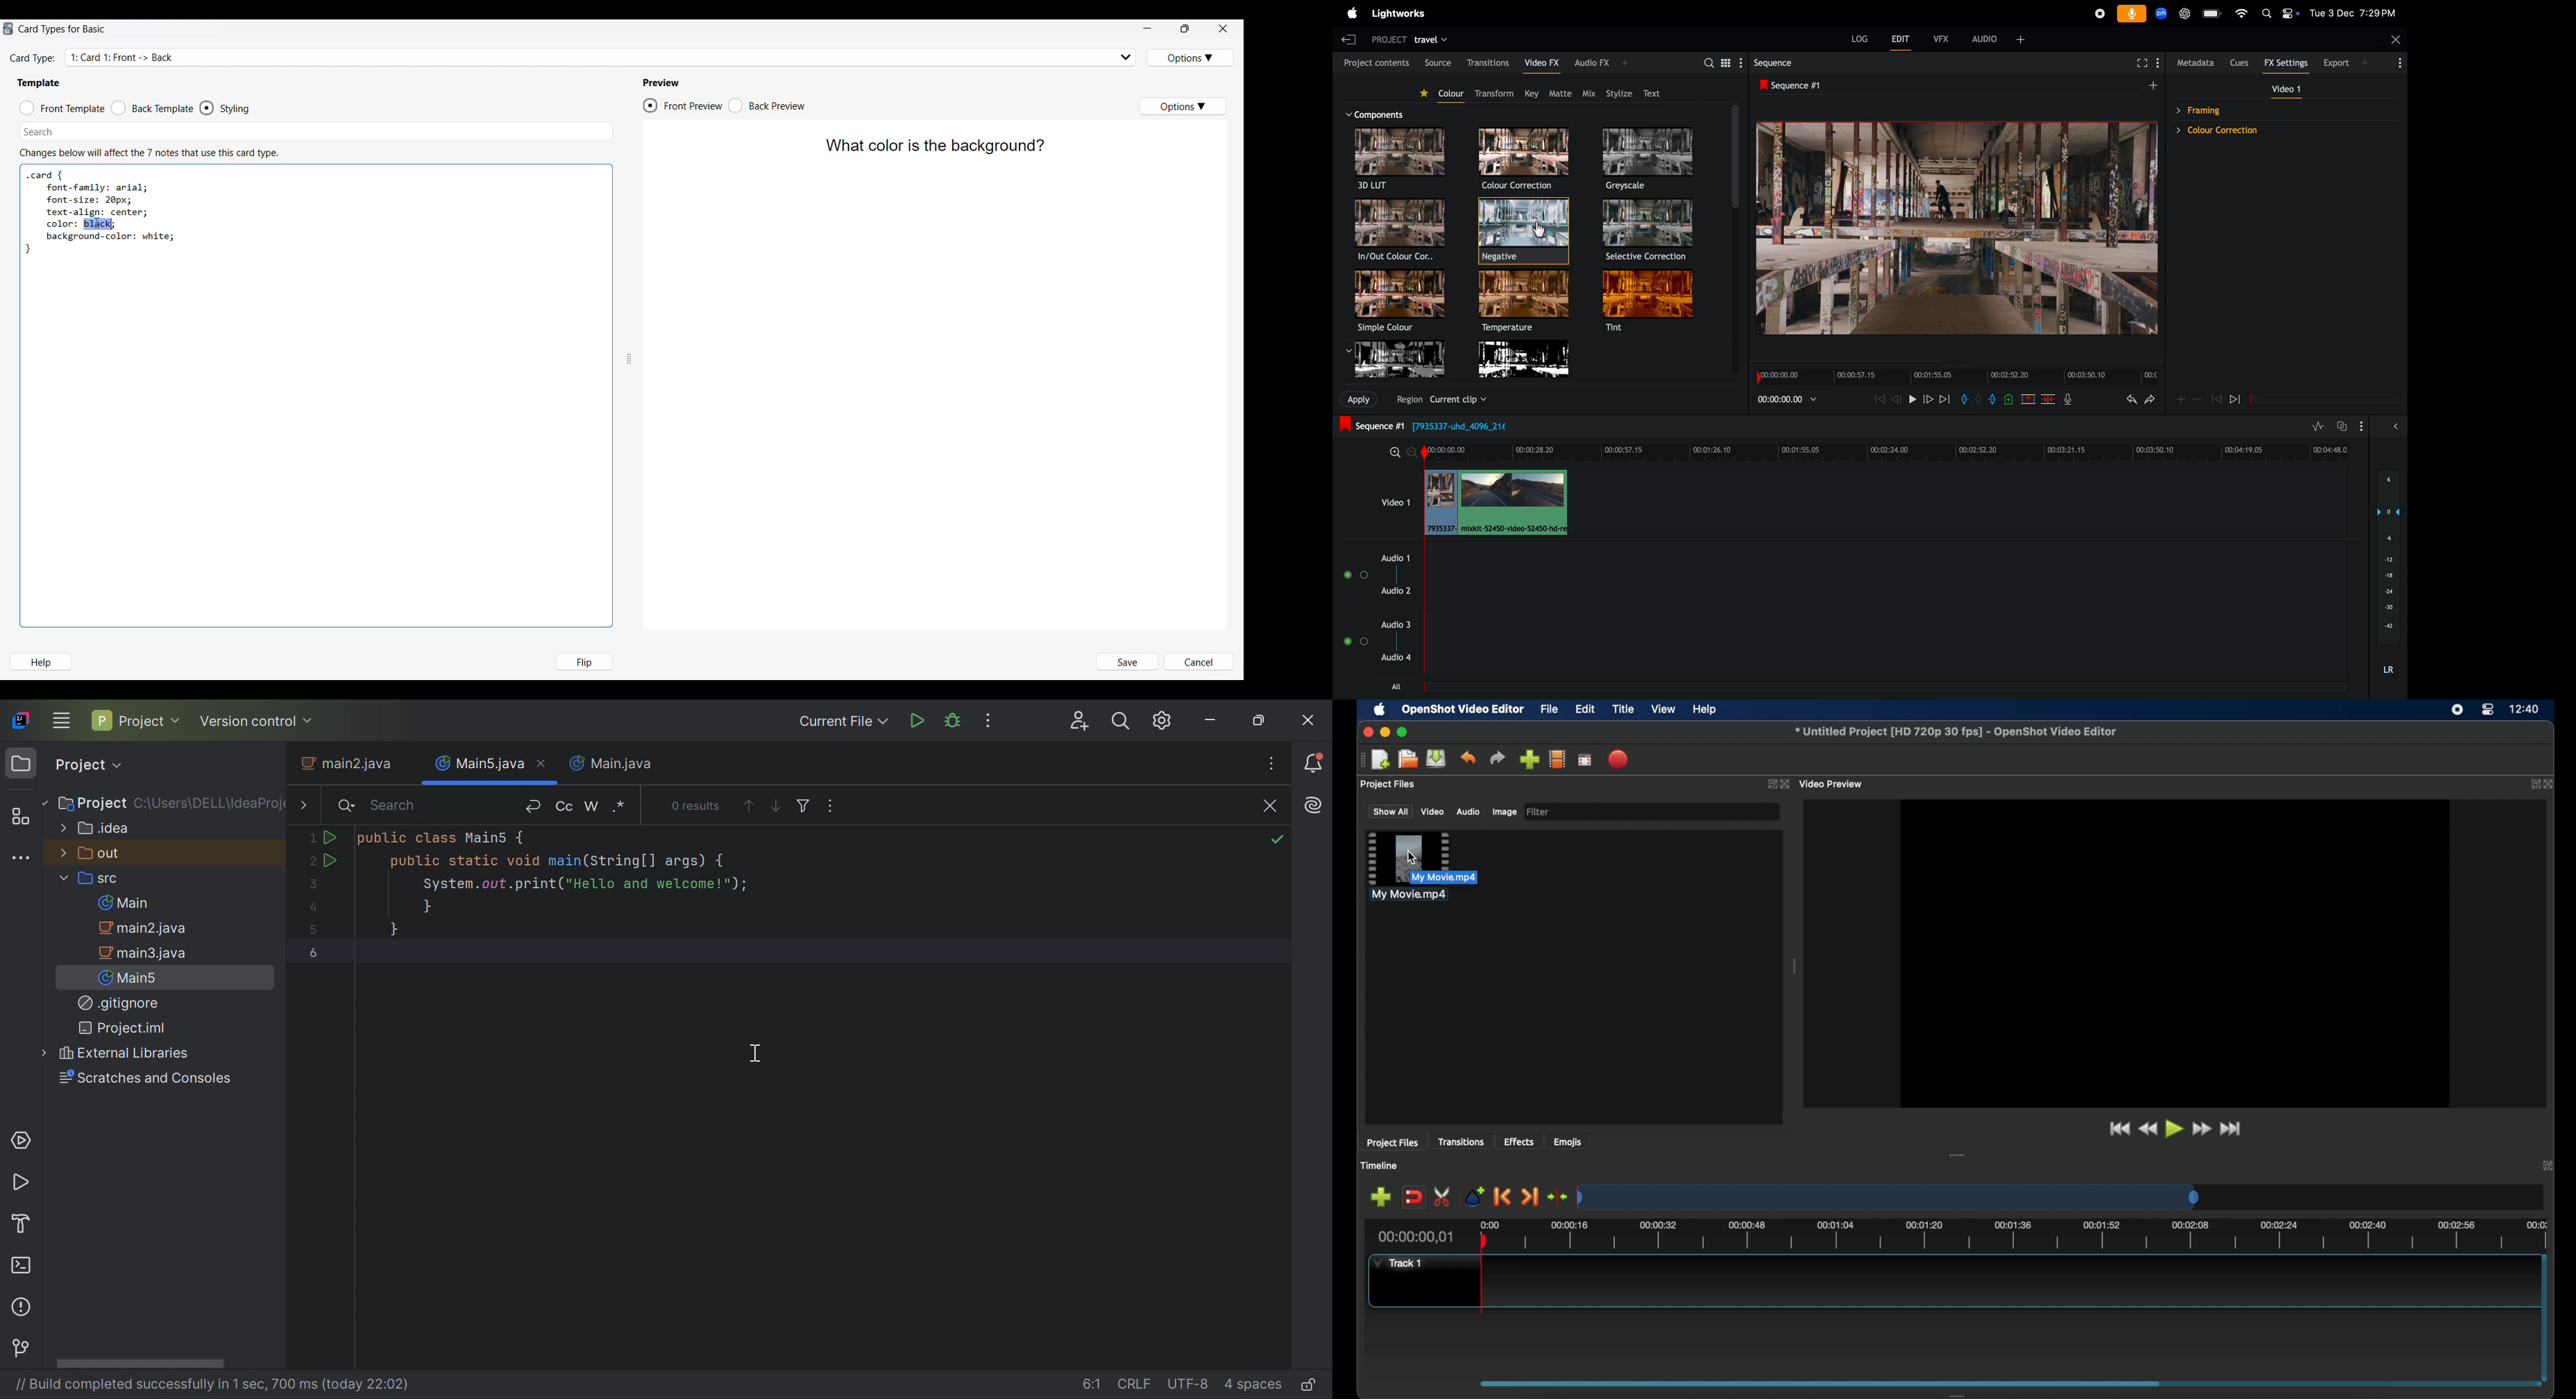 Image resolution: width=2576 pixels, height=1400 pixels. Describe the element at coordinates (1400, 363) in the screenshot. I see `black and white` at that location.